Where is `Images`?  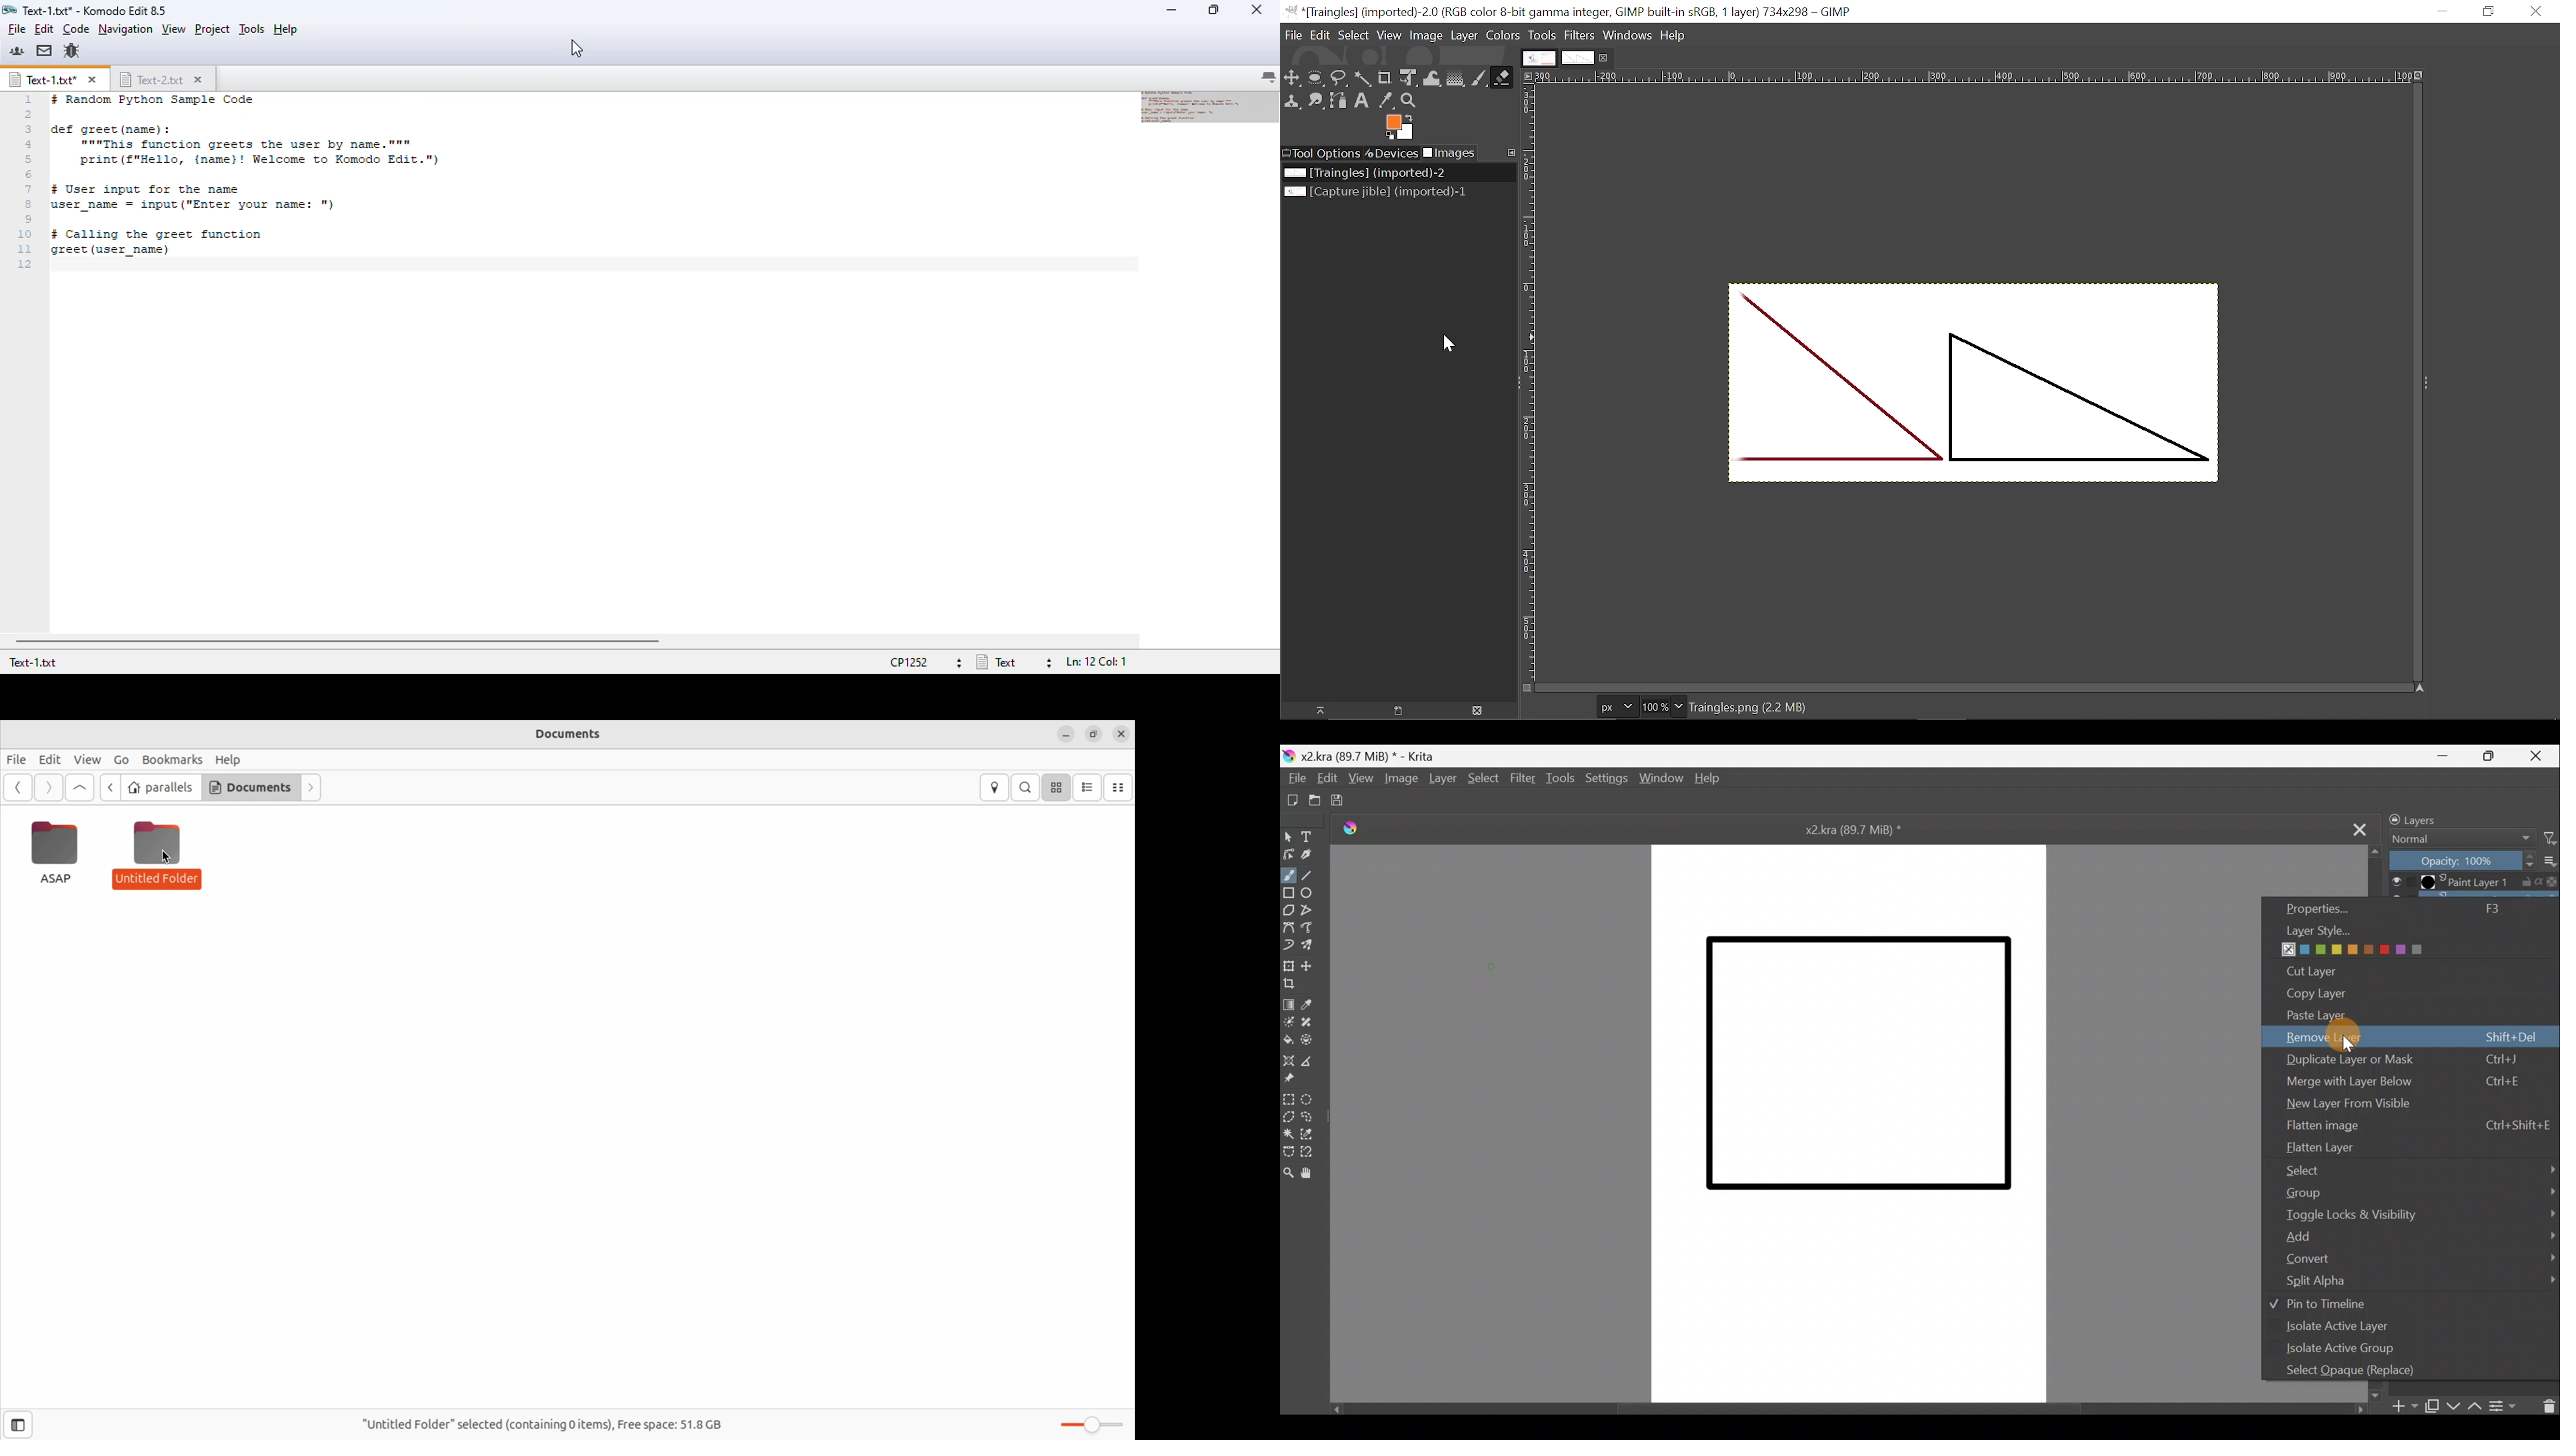 Images is located at coordinates (1449, 153).